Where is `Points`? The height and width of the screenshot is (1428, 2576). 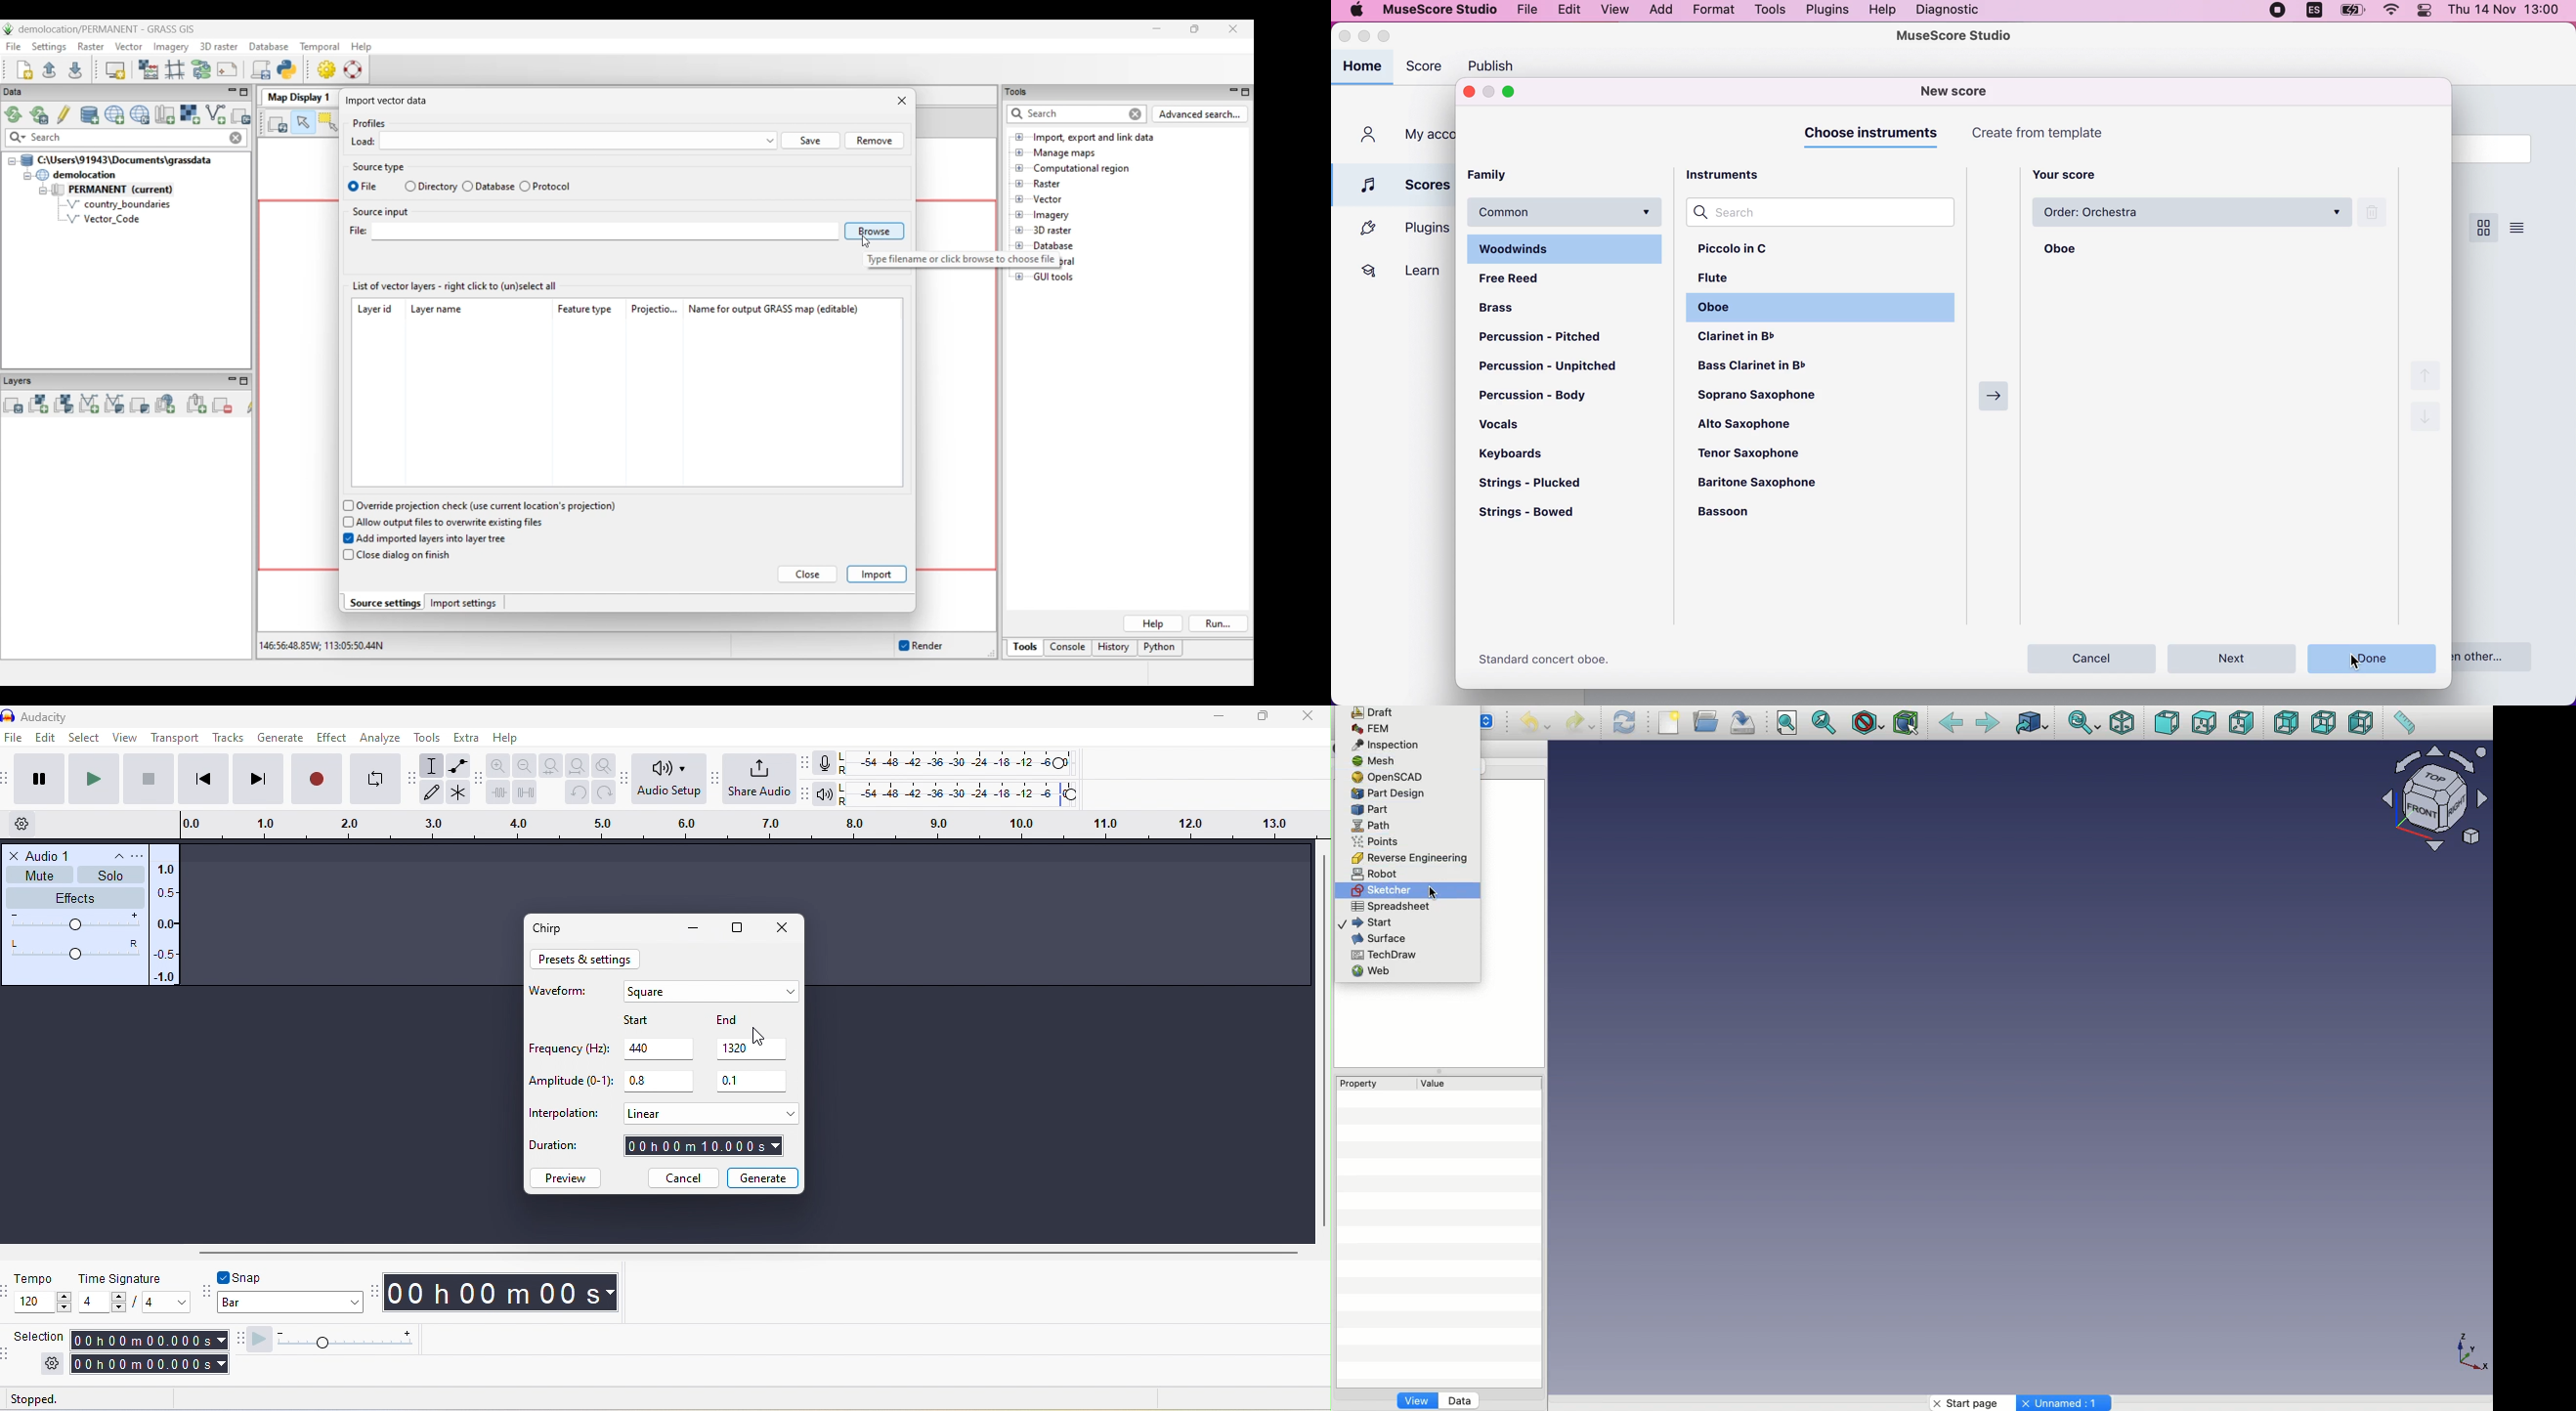 Points is located at coordinates (1377, 842).